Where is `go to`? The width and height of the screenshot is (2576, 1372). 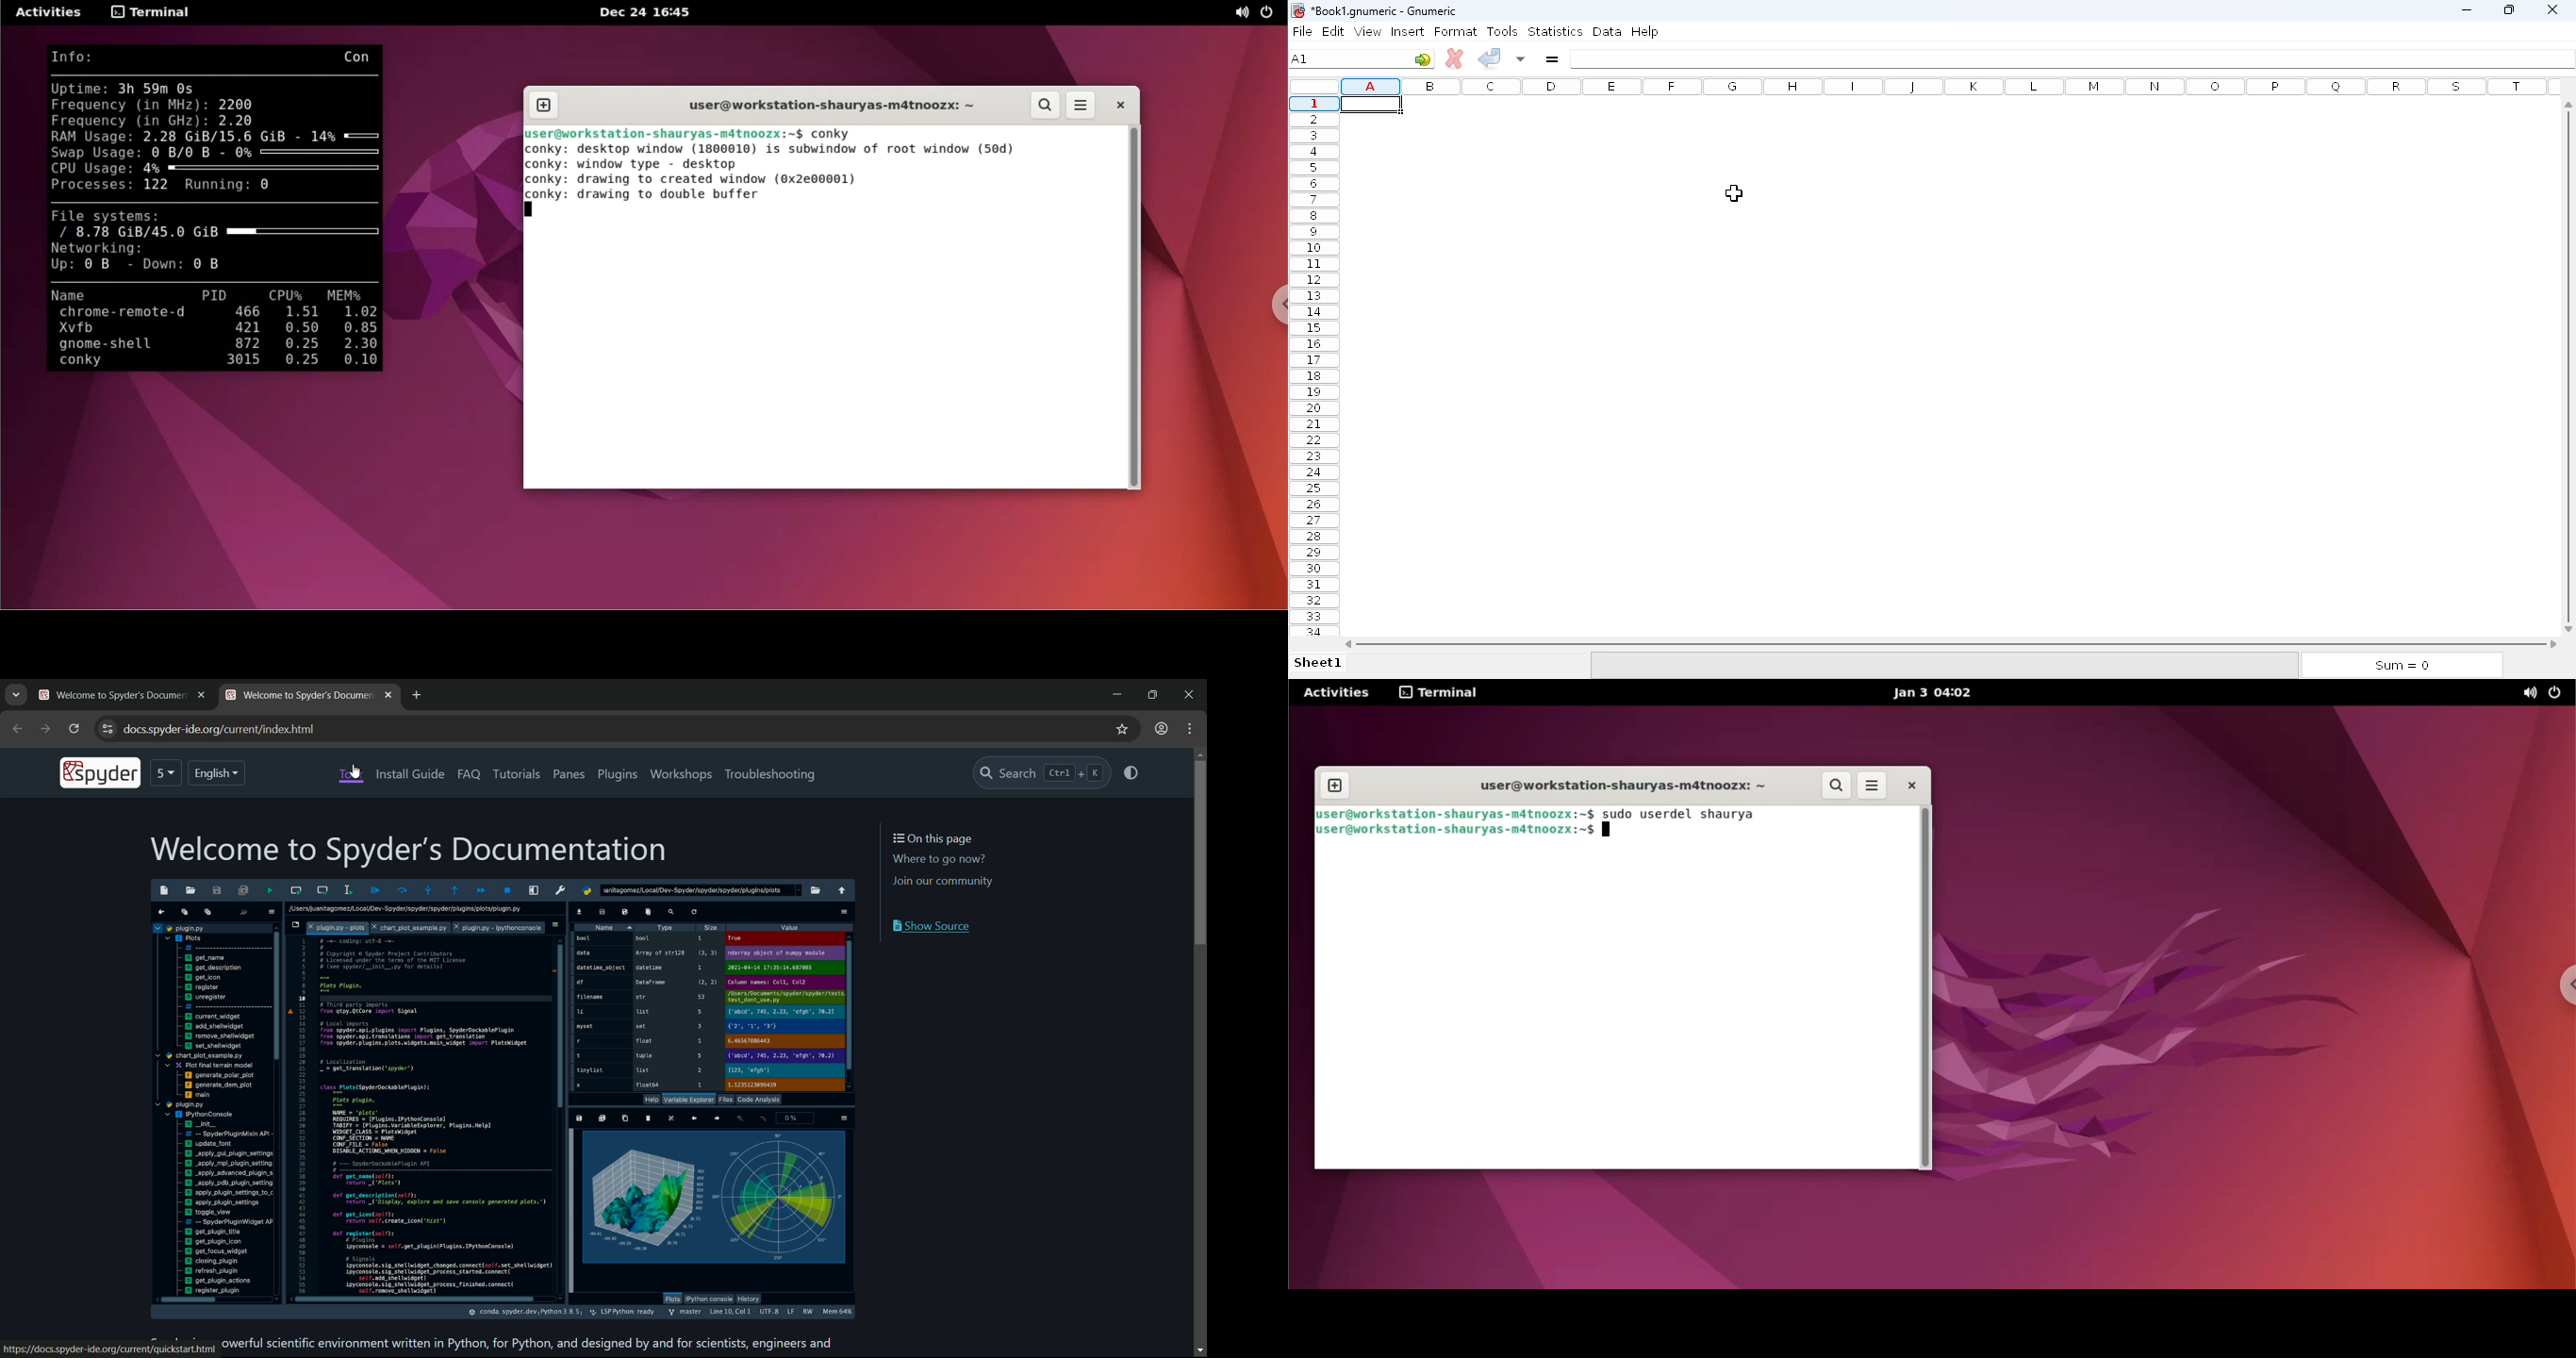 go to is located at coordinates (1423, 58).